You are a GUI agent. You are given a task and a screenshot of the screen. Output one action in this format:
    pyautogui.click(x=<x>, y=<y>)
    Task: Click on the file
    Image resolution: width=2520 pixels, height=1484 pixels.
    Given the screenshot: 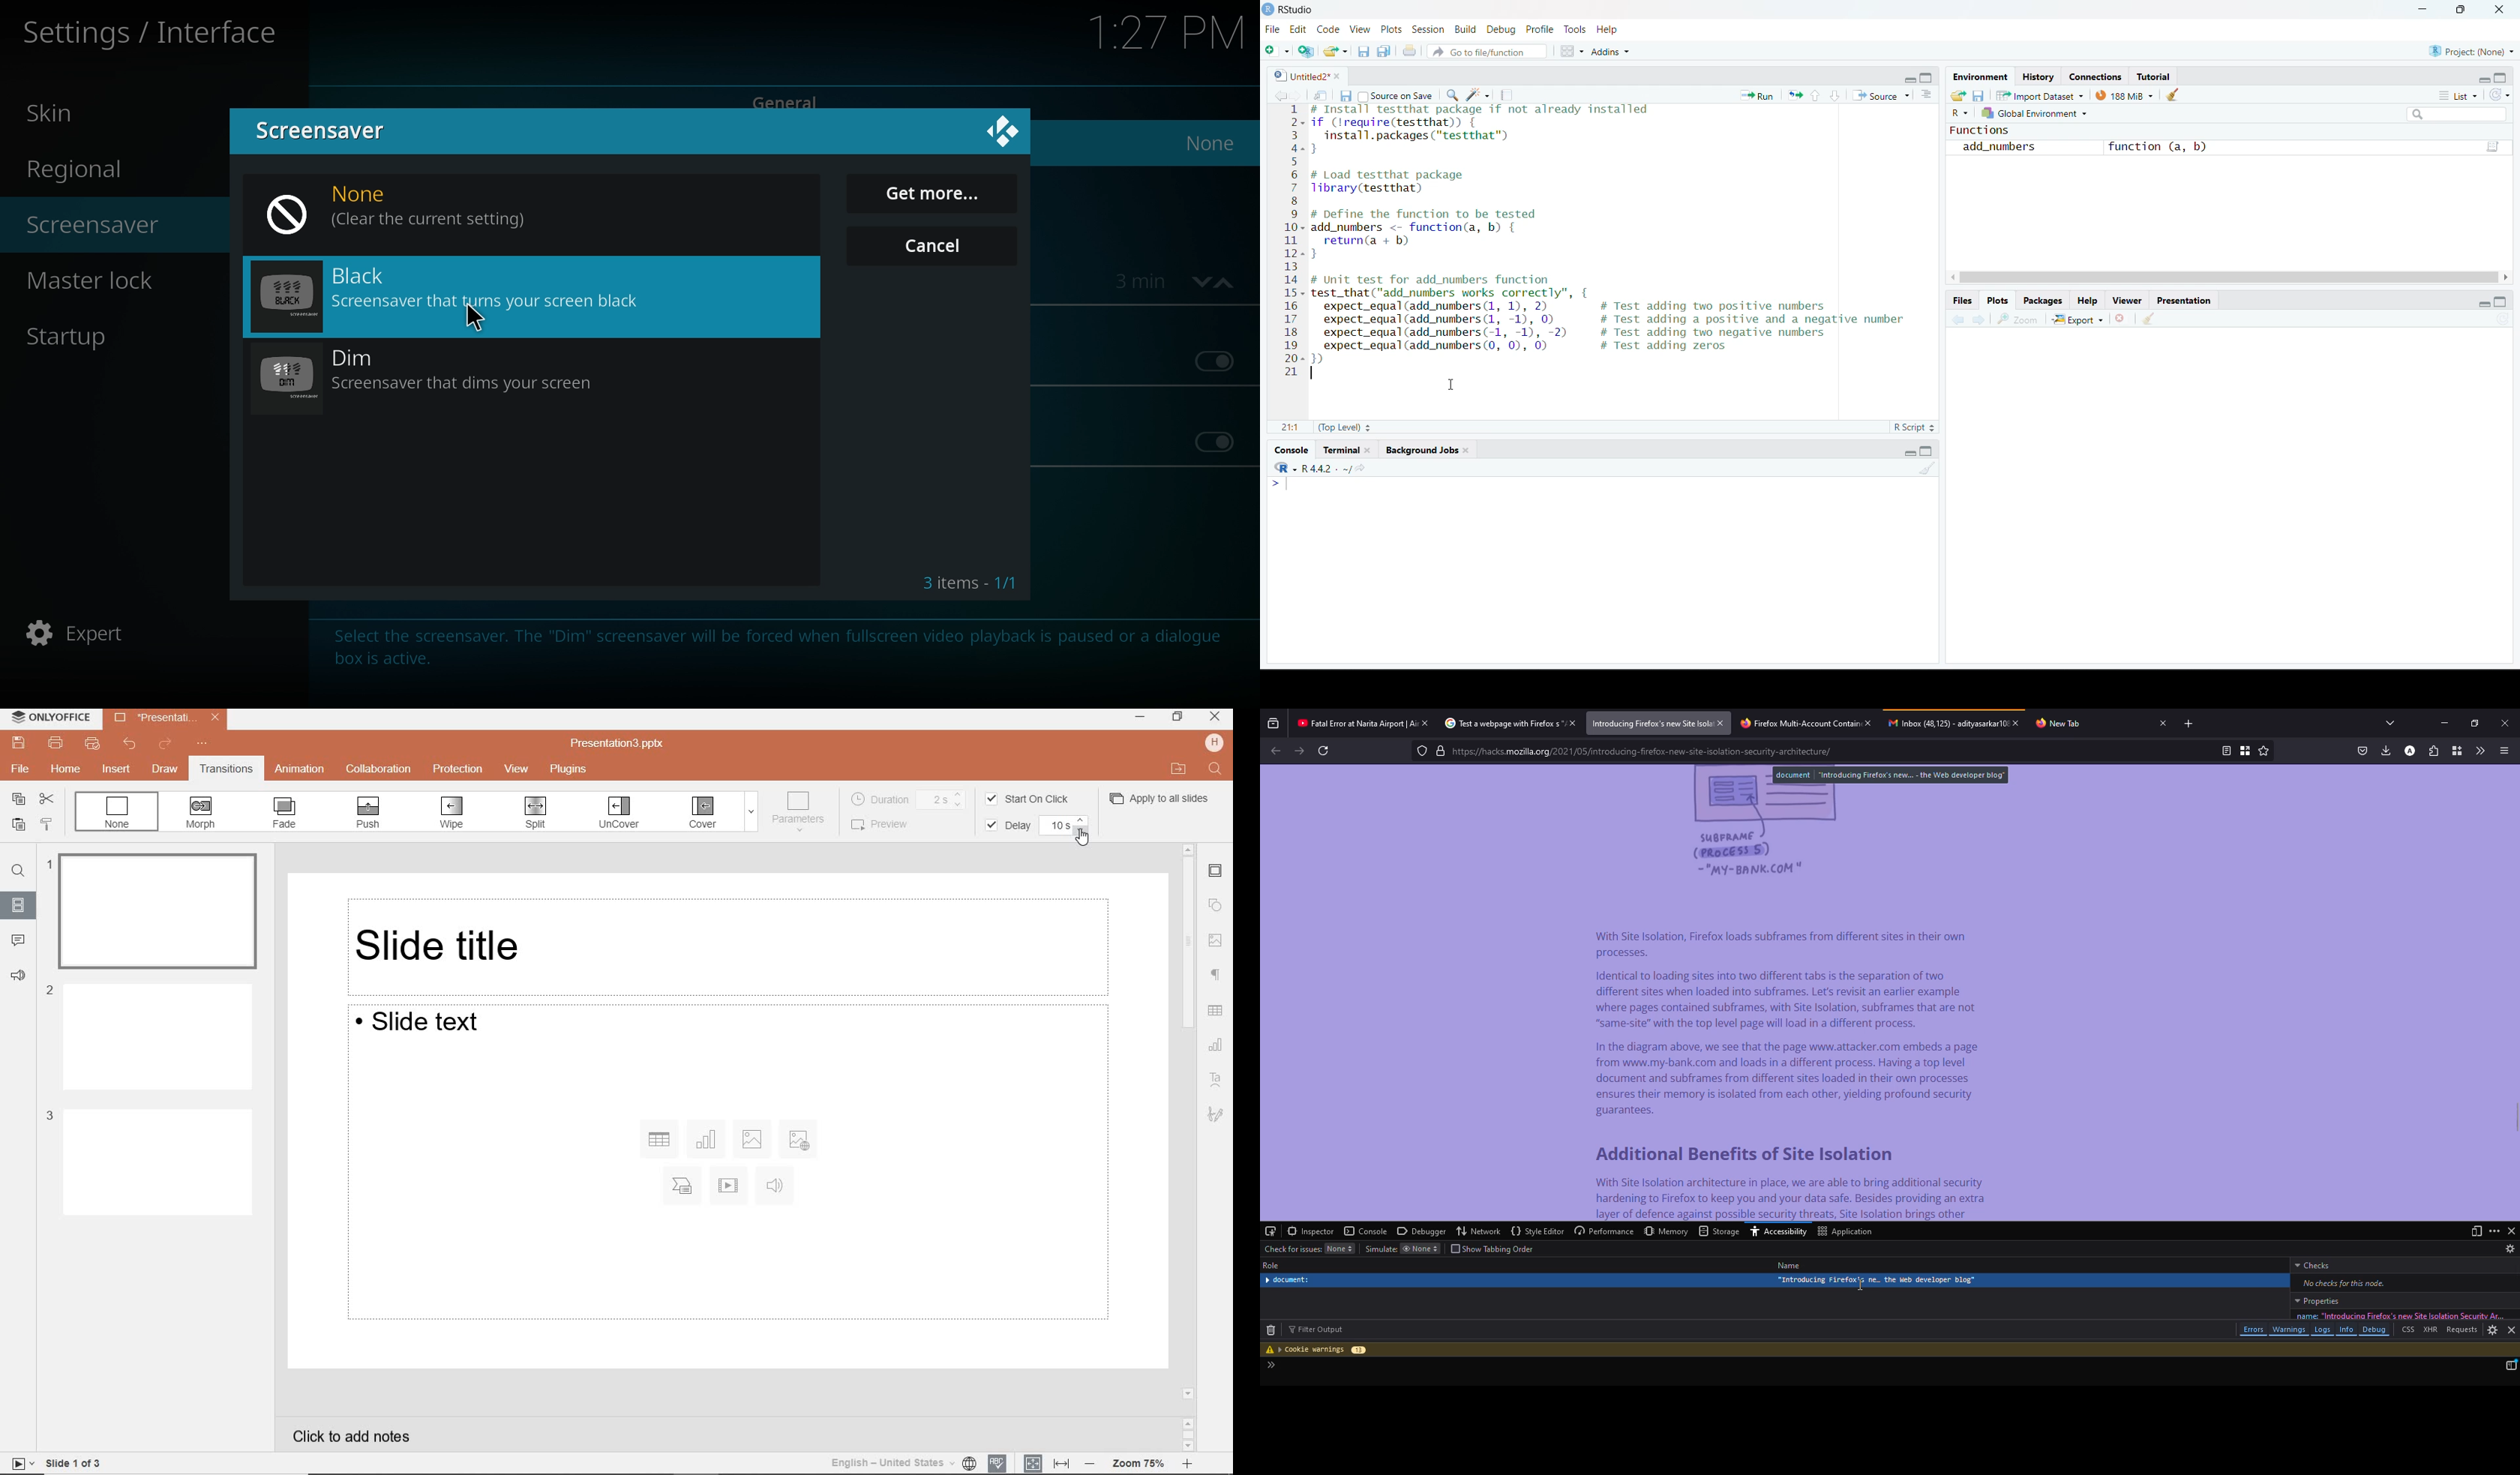 What is the action you would take?
    pyautogui.click(x=19, y=768)
    